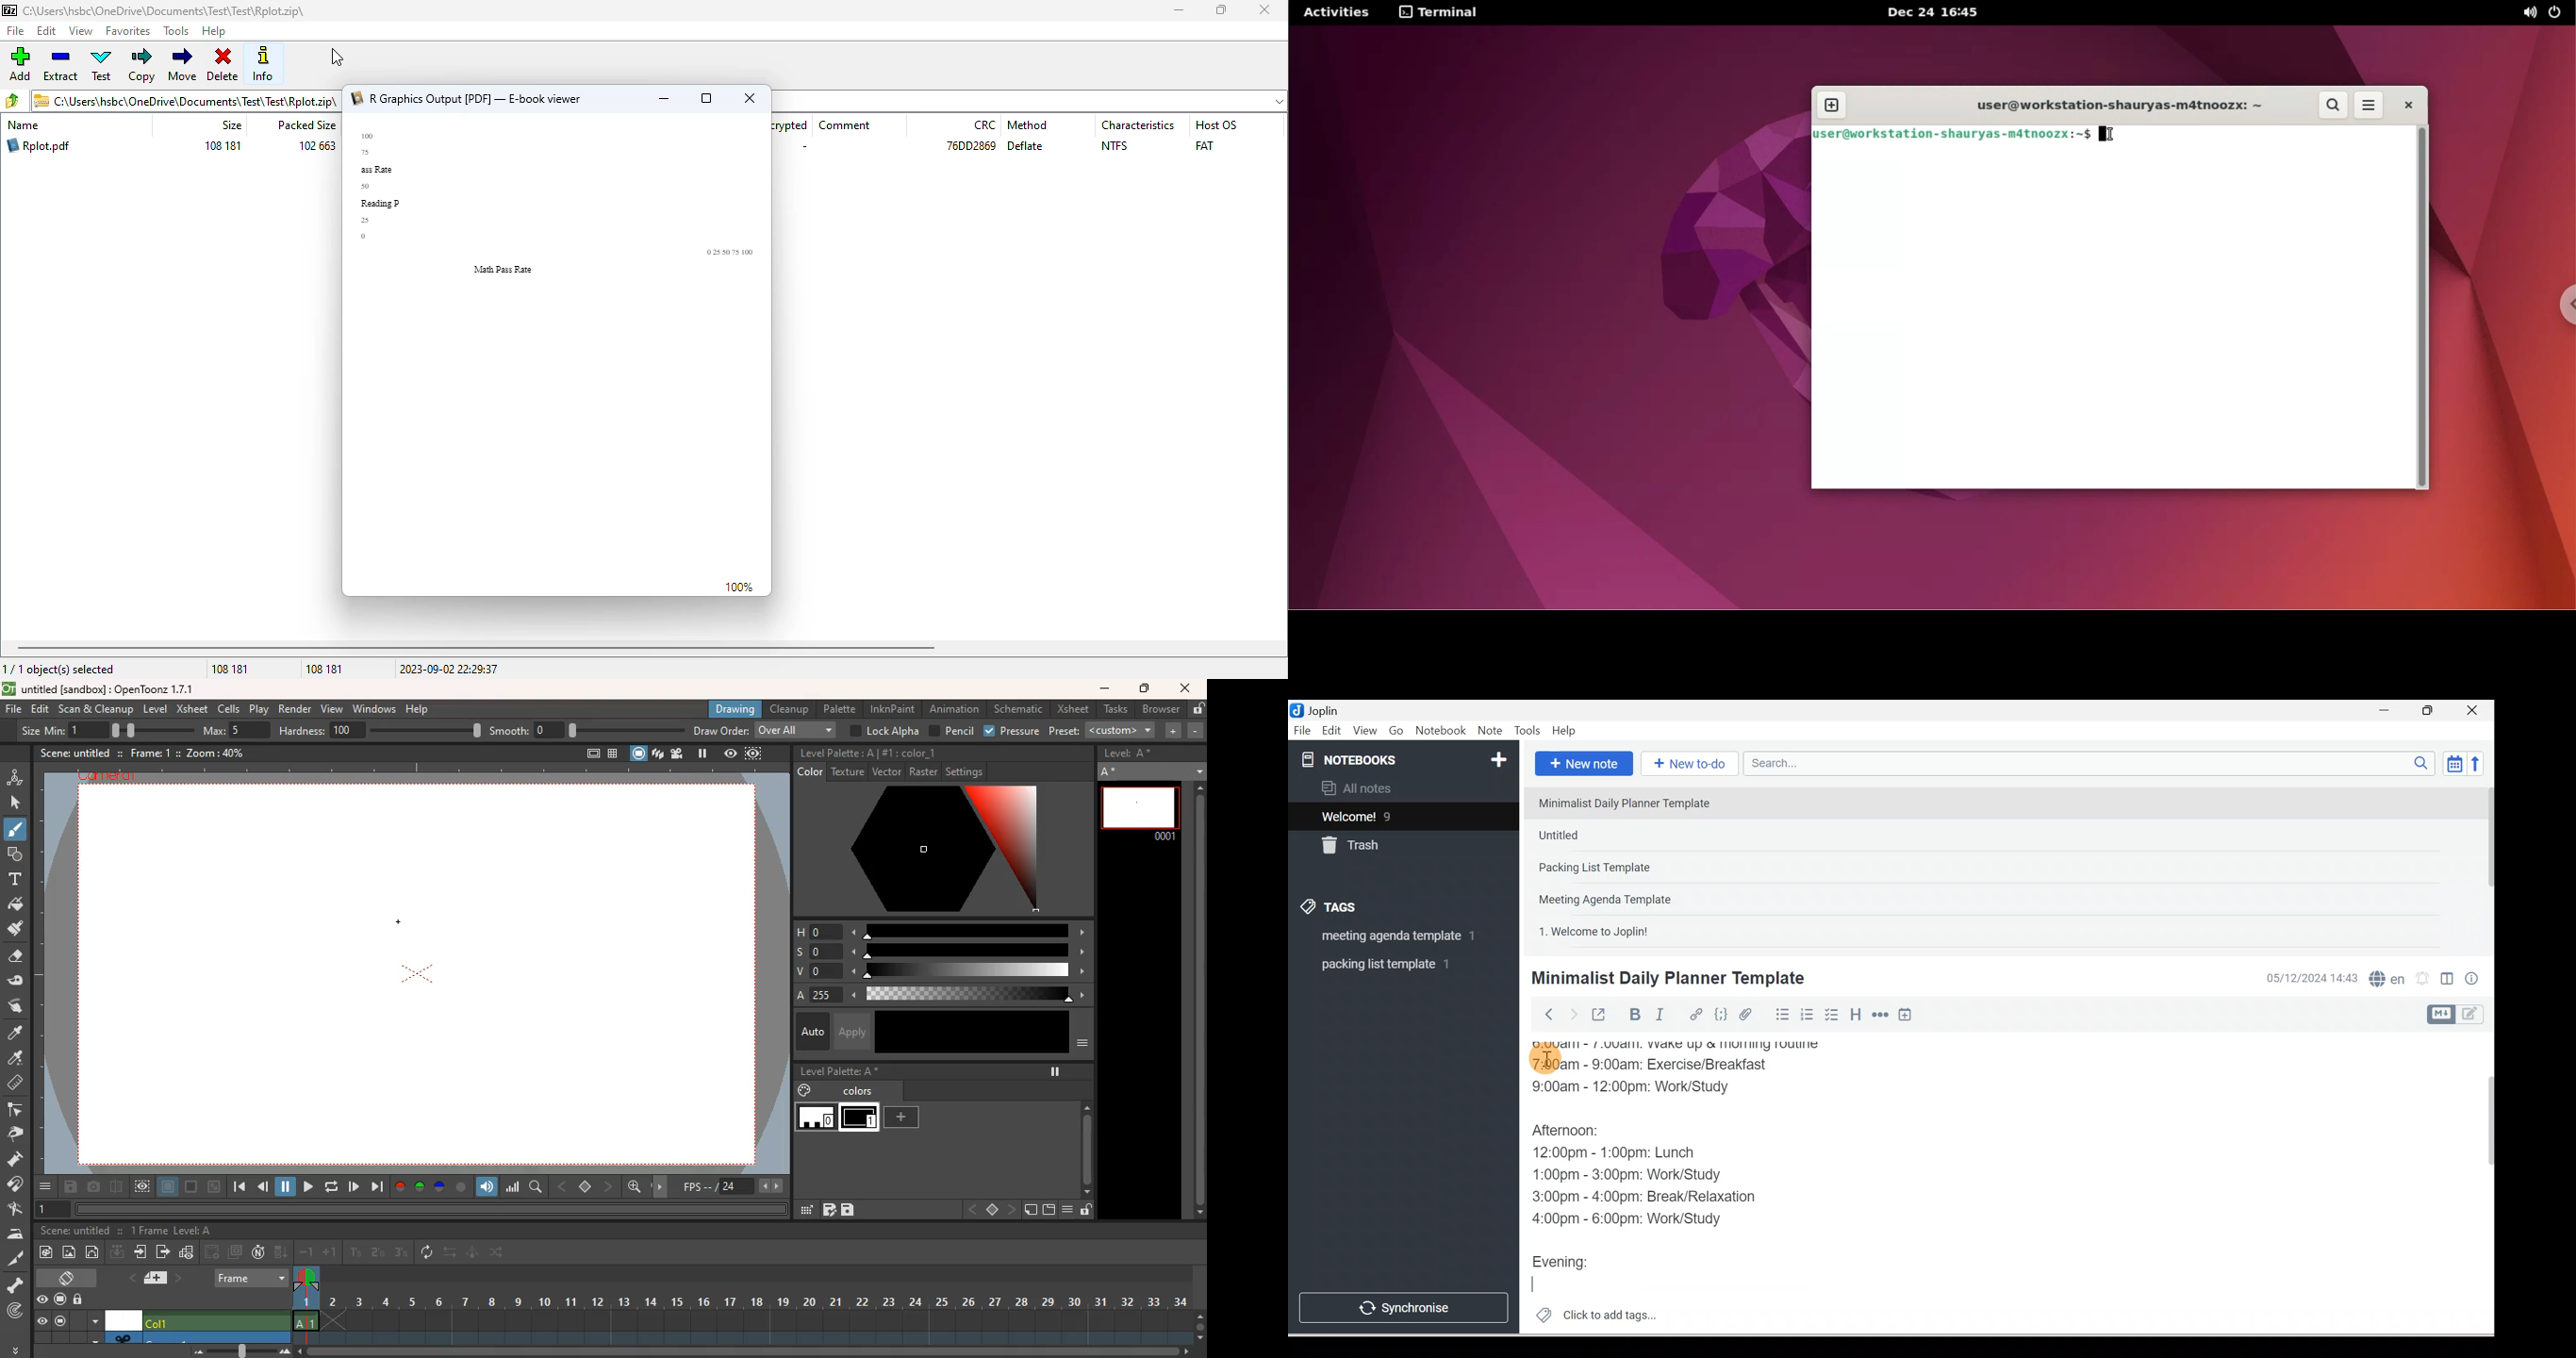 The width and height of the screenshot is (2576, 1372). I want to click on Joplin, so click(1326, 709).